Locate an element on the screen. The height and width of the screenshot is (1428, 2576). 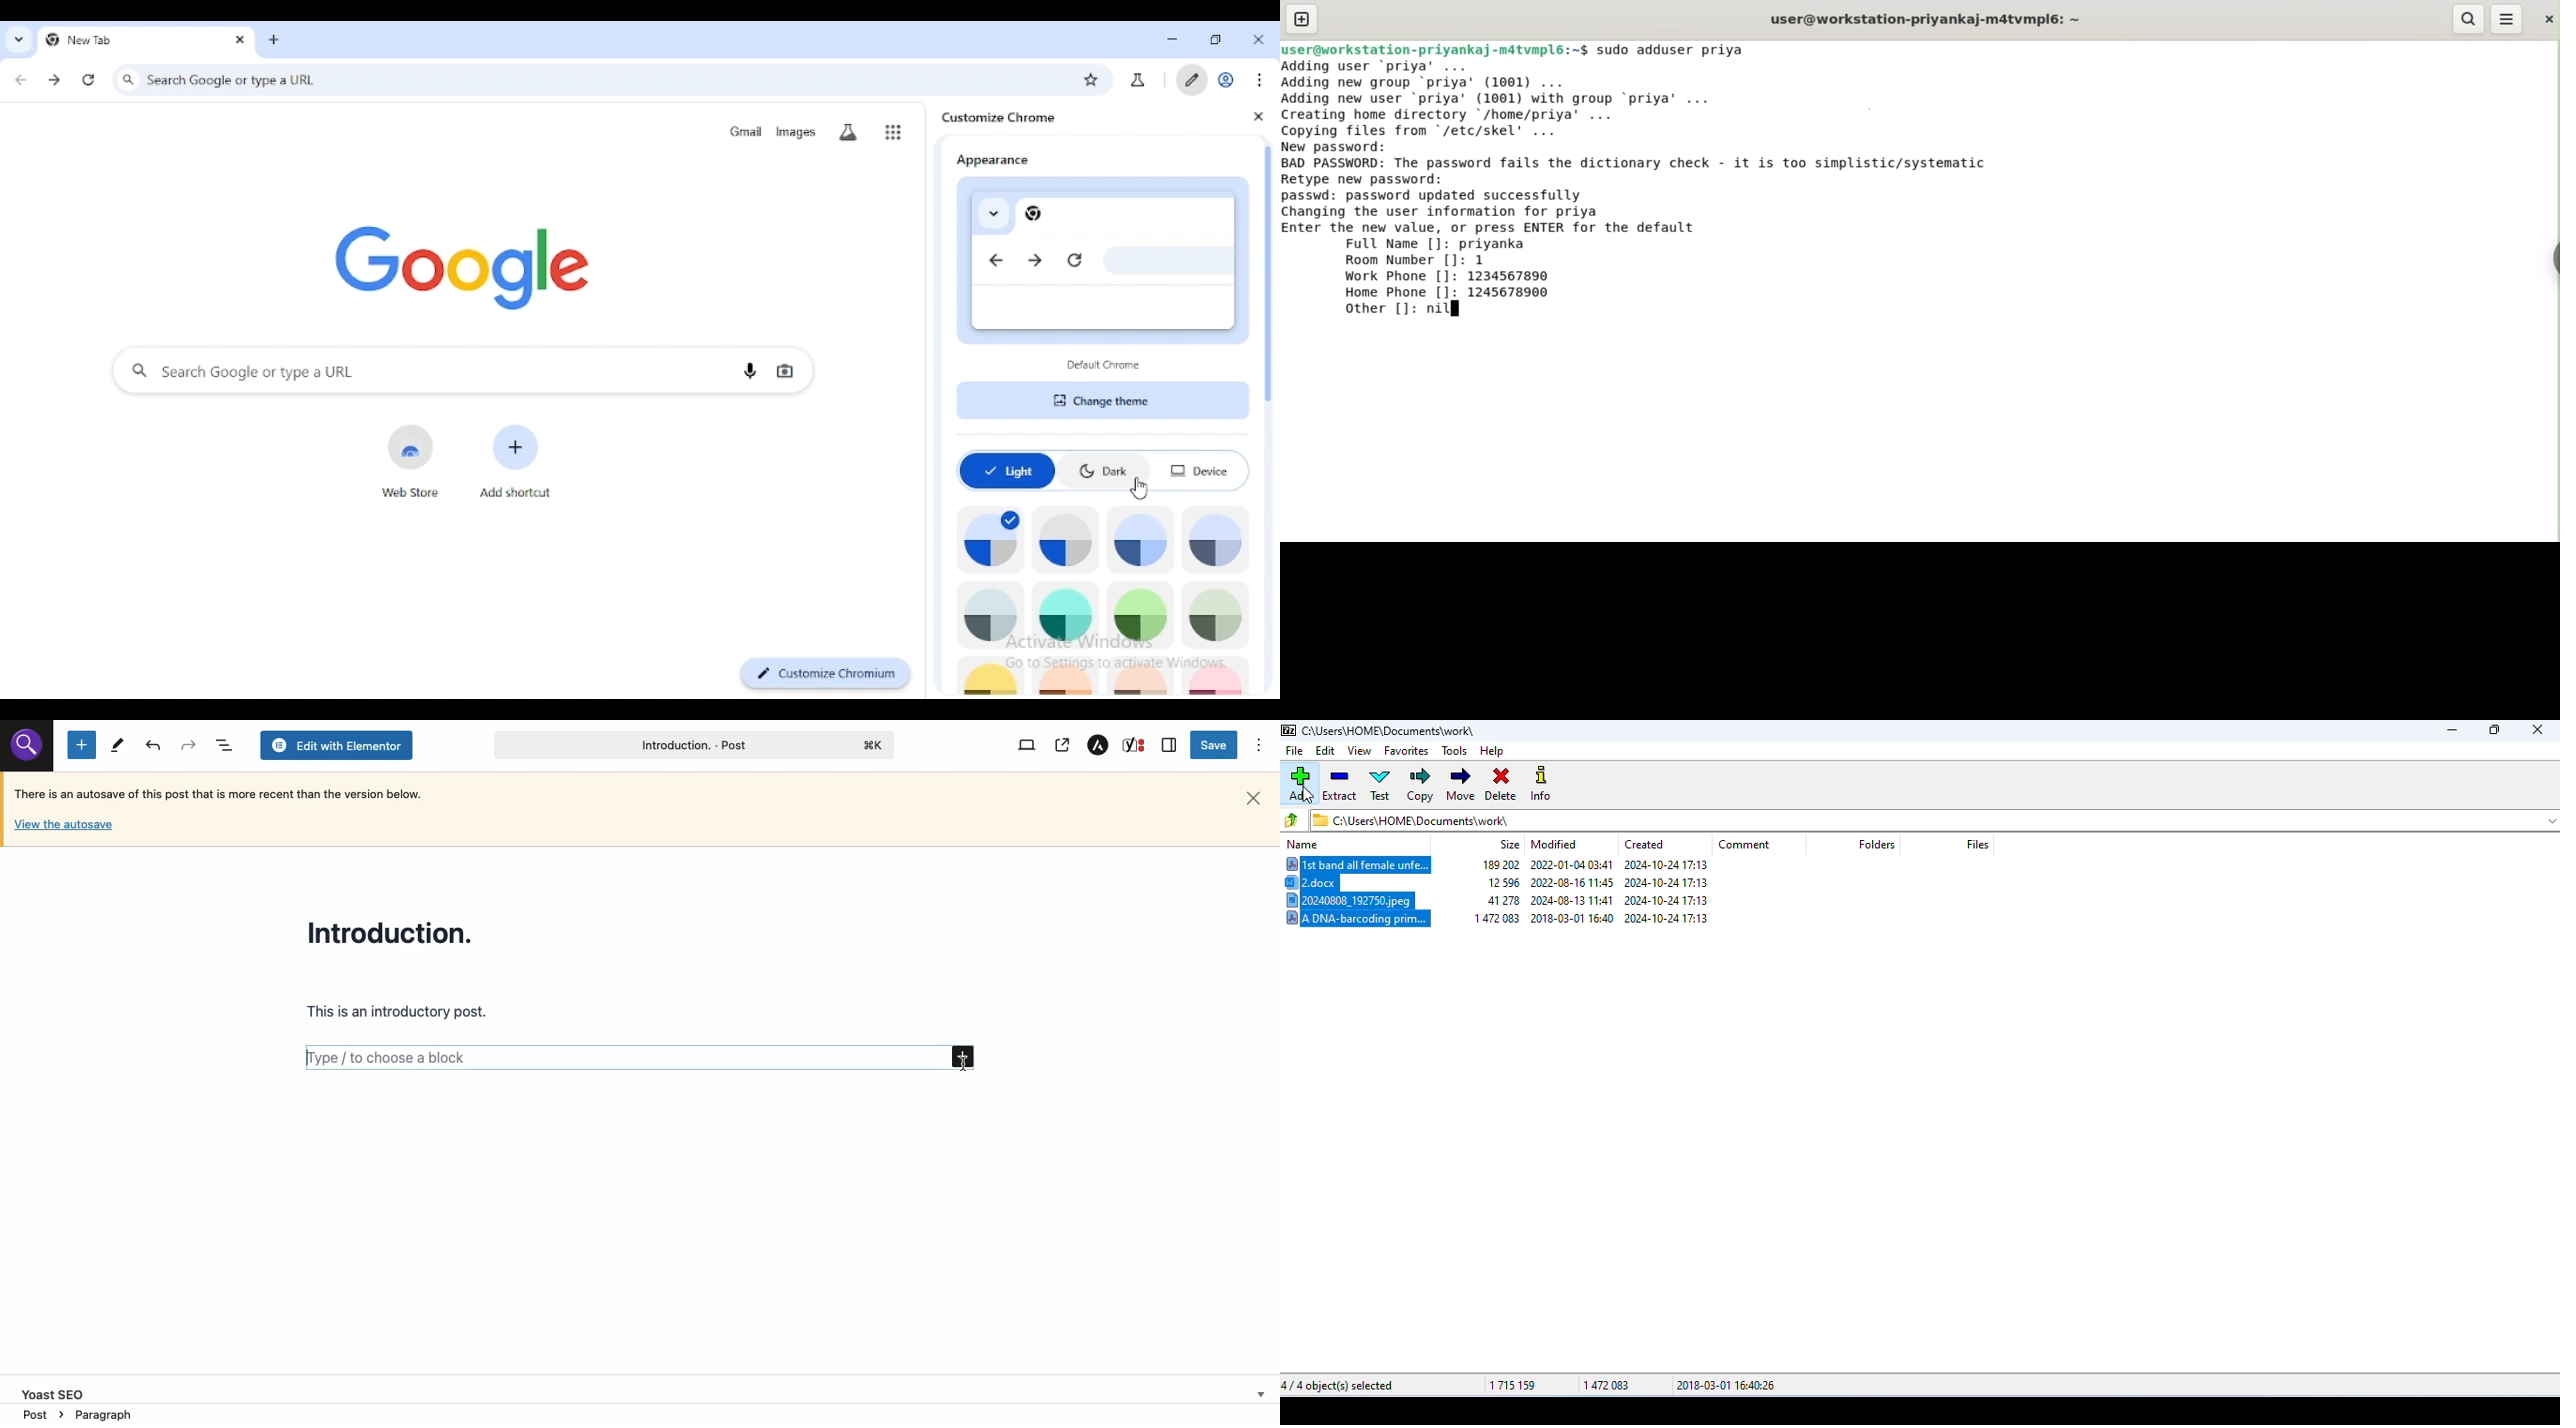
favorites is located at coordinates (1408, 750).